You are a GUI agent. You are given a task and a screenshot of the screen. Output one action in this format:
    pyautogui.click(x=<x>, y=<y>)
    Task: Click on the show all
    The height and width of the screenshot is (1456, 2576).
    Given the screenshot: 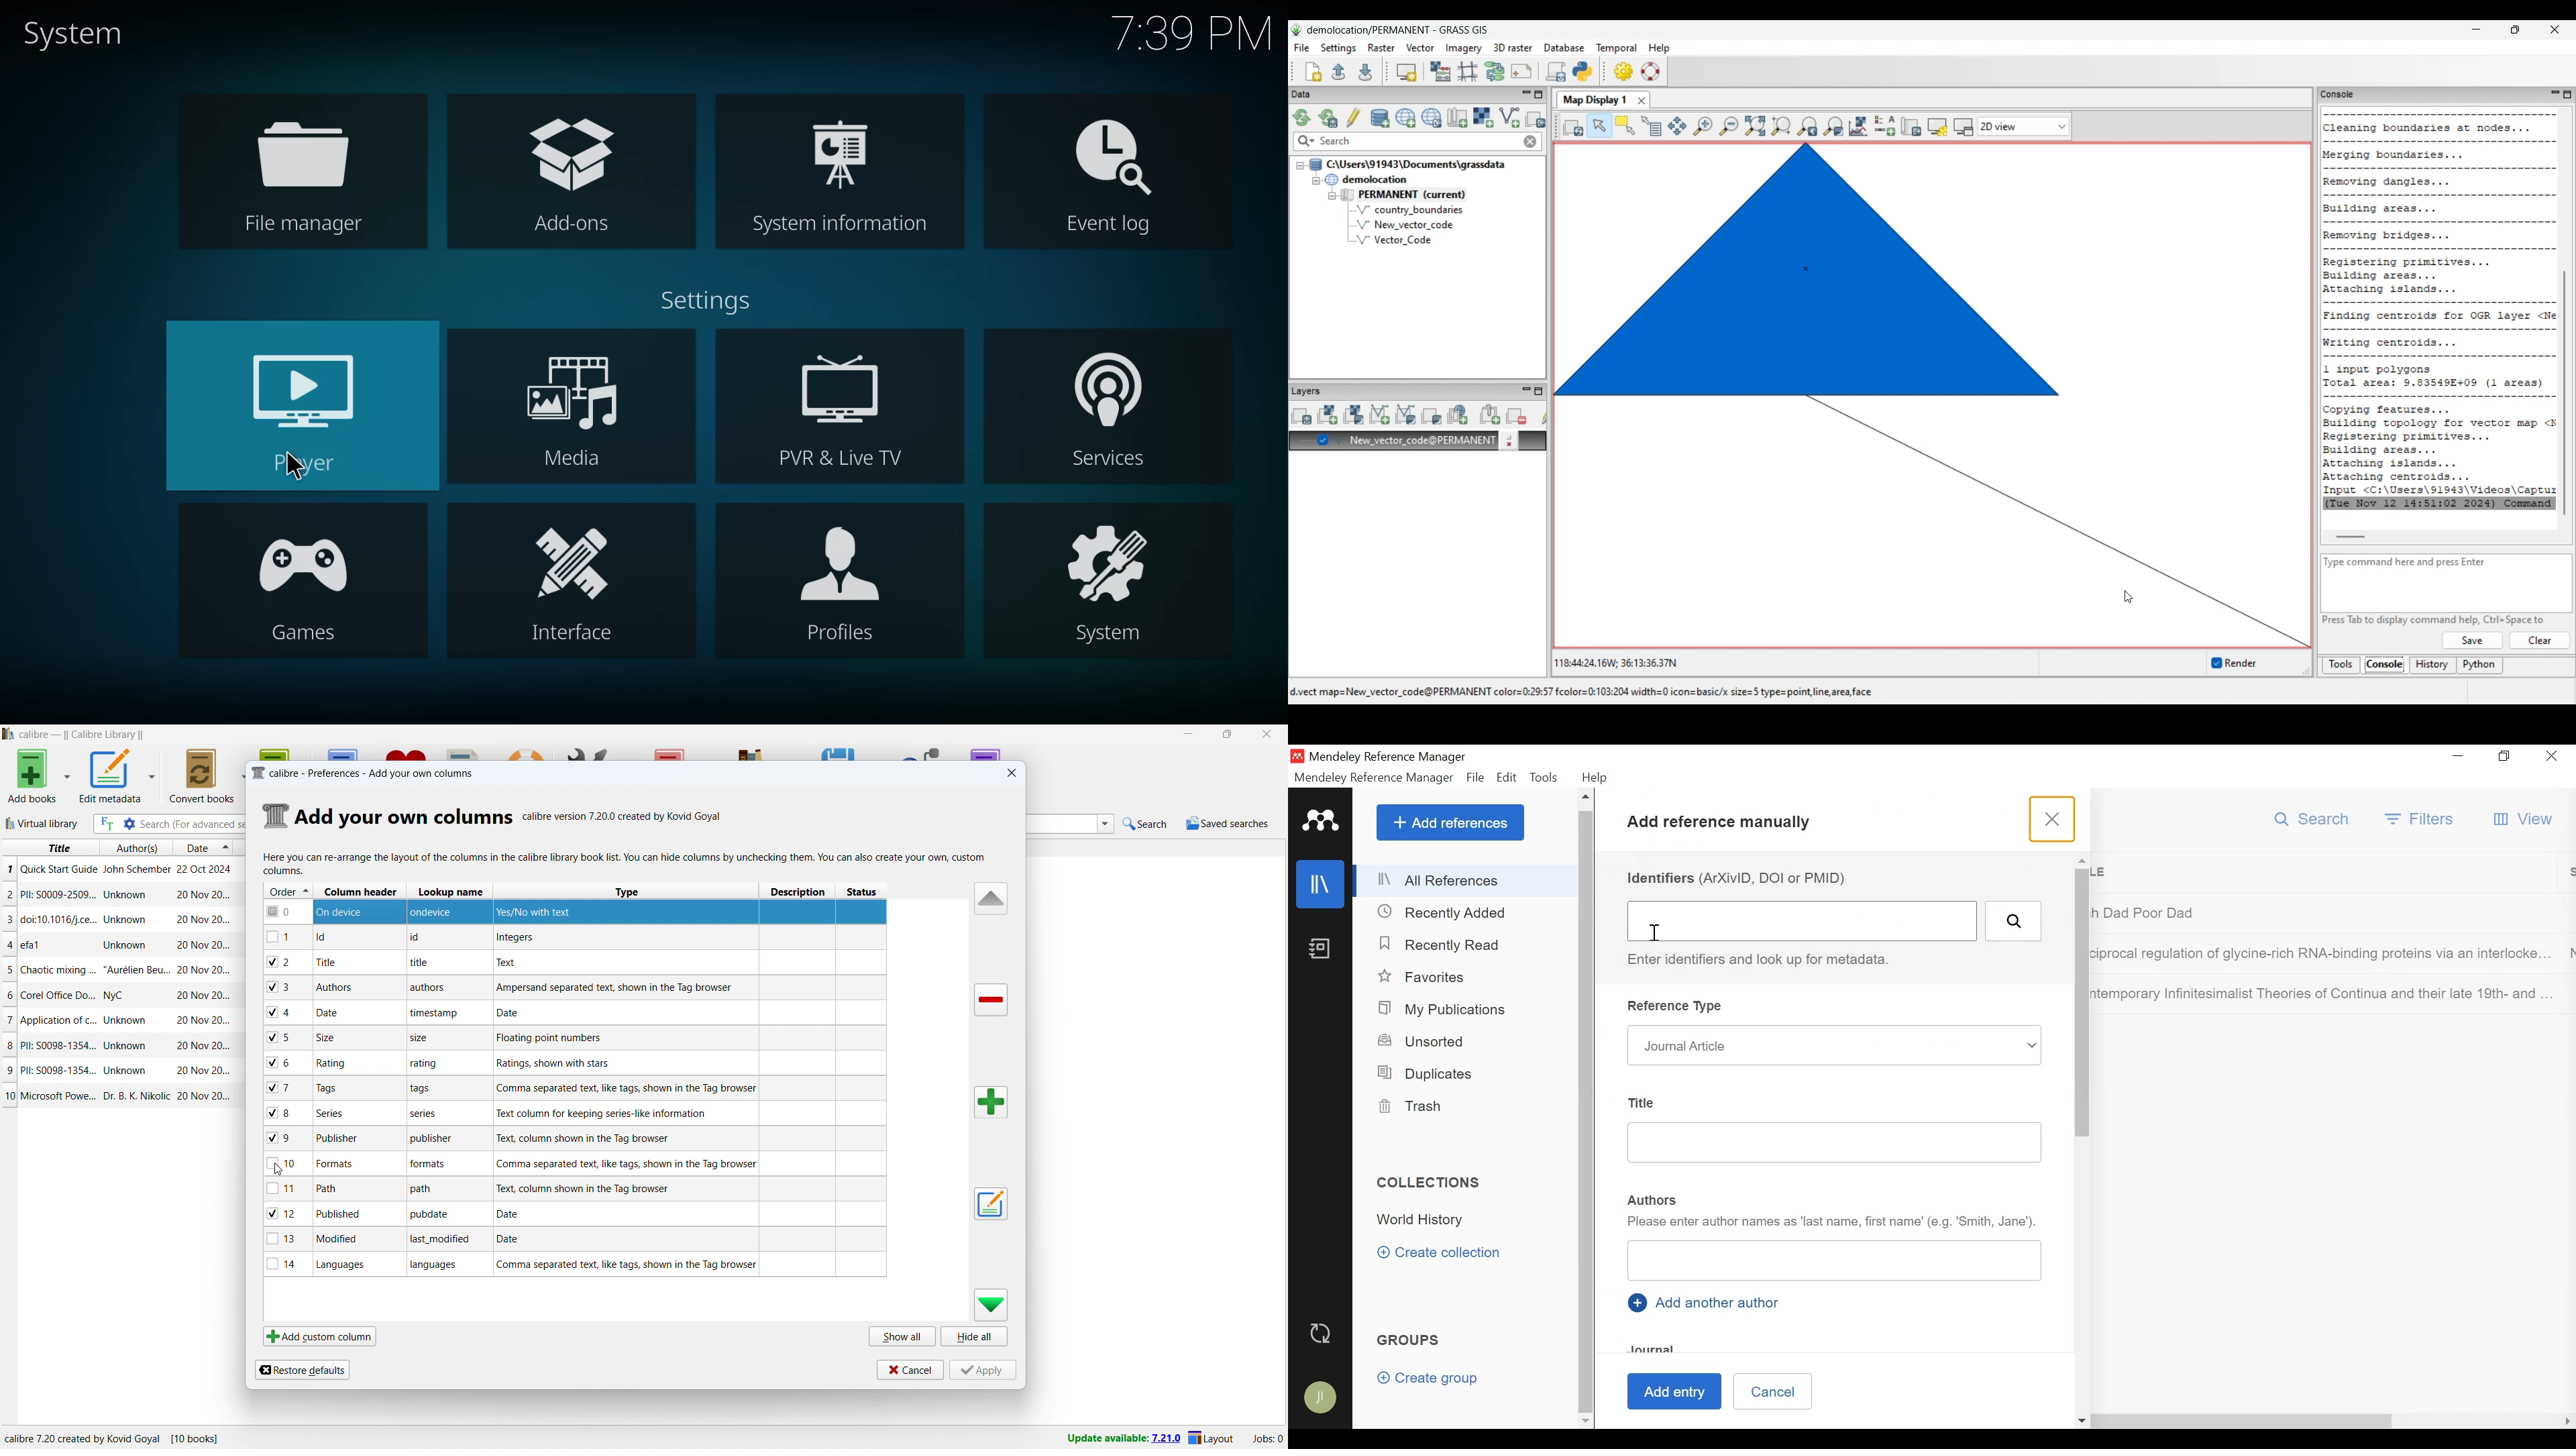 What is the action you would take?
    pyautogui.click(x=902, y=1336)
    